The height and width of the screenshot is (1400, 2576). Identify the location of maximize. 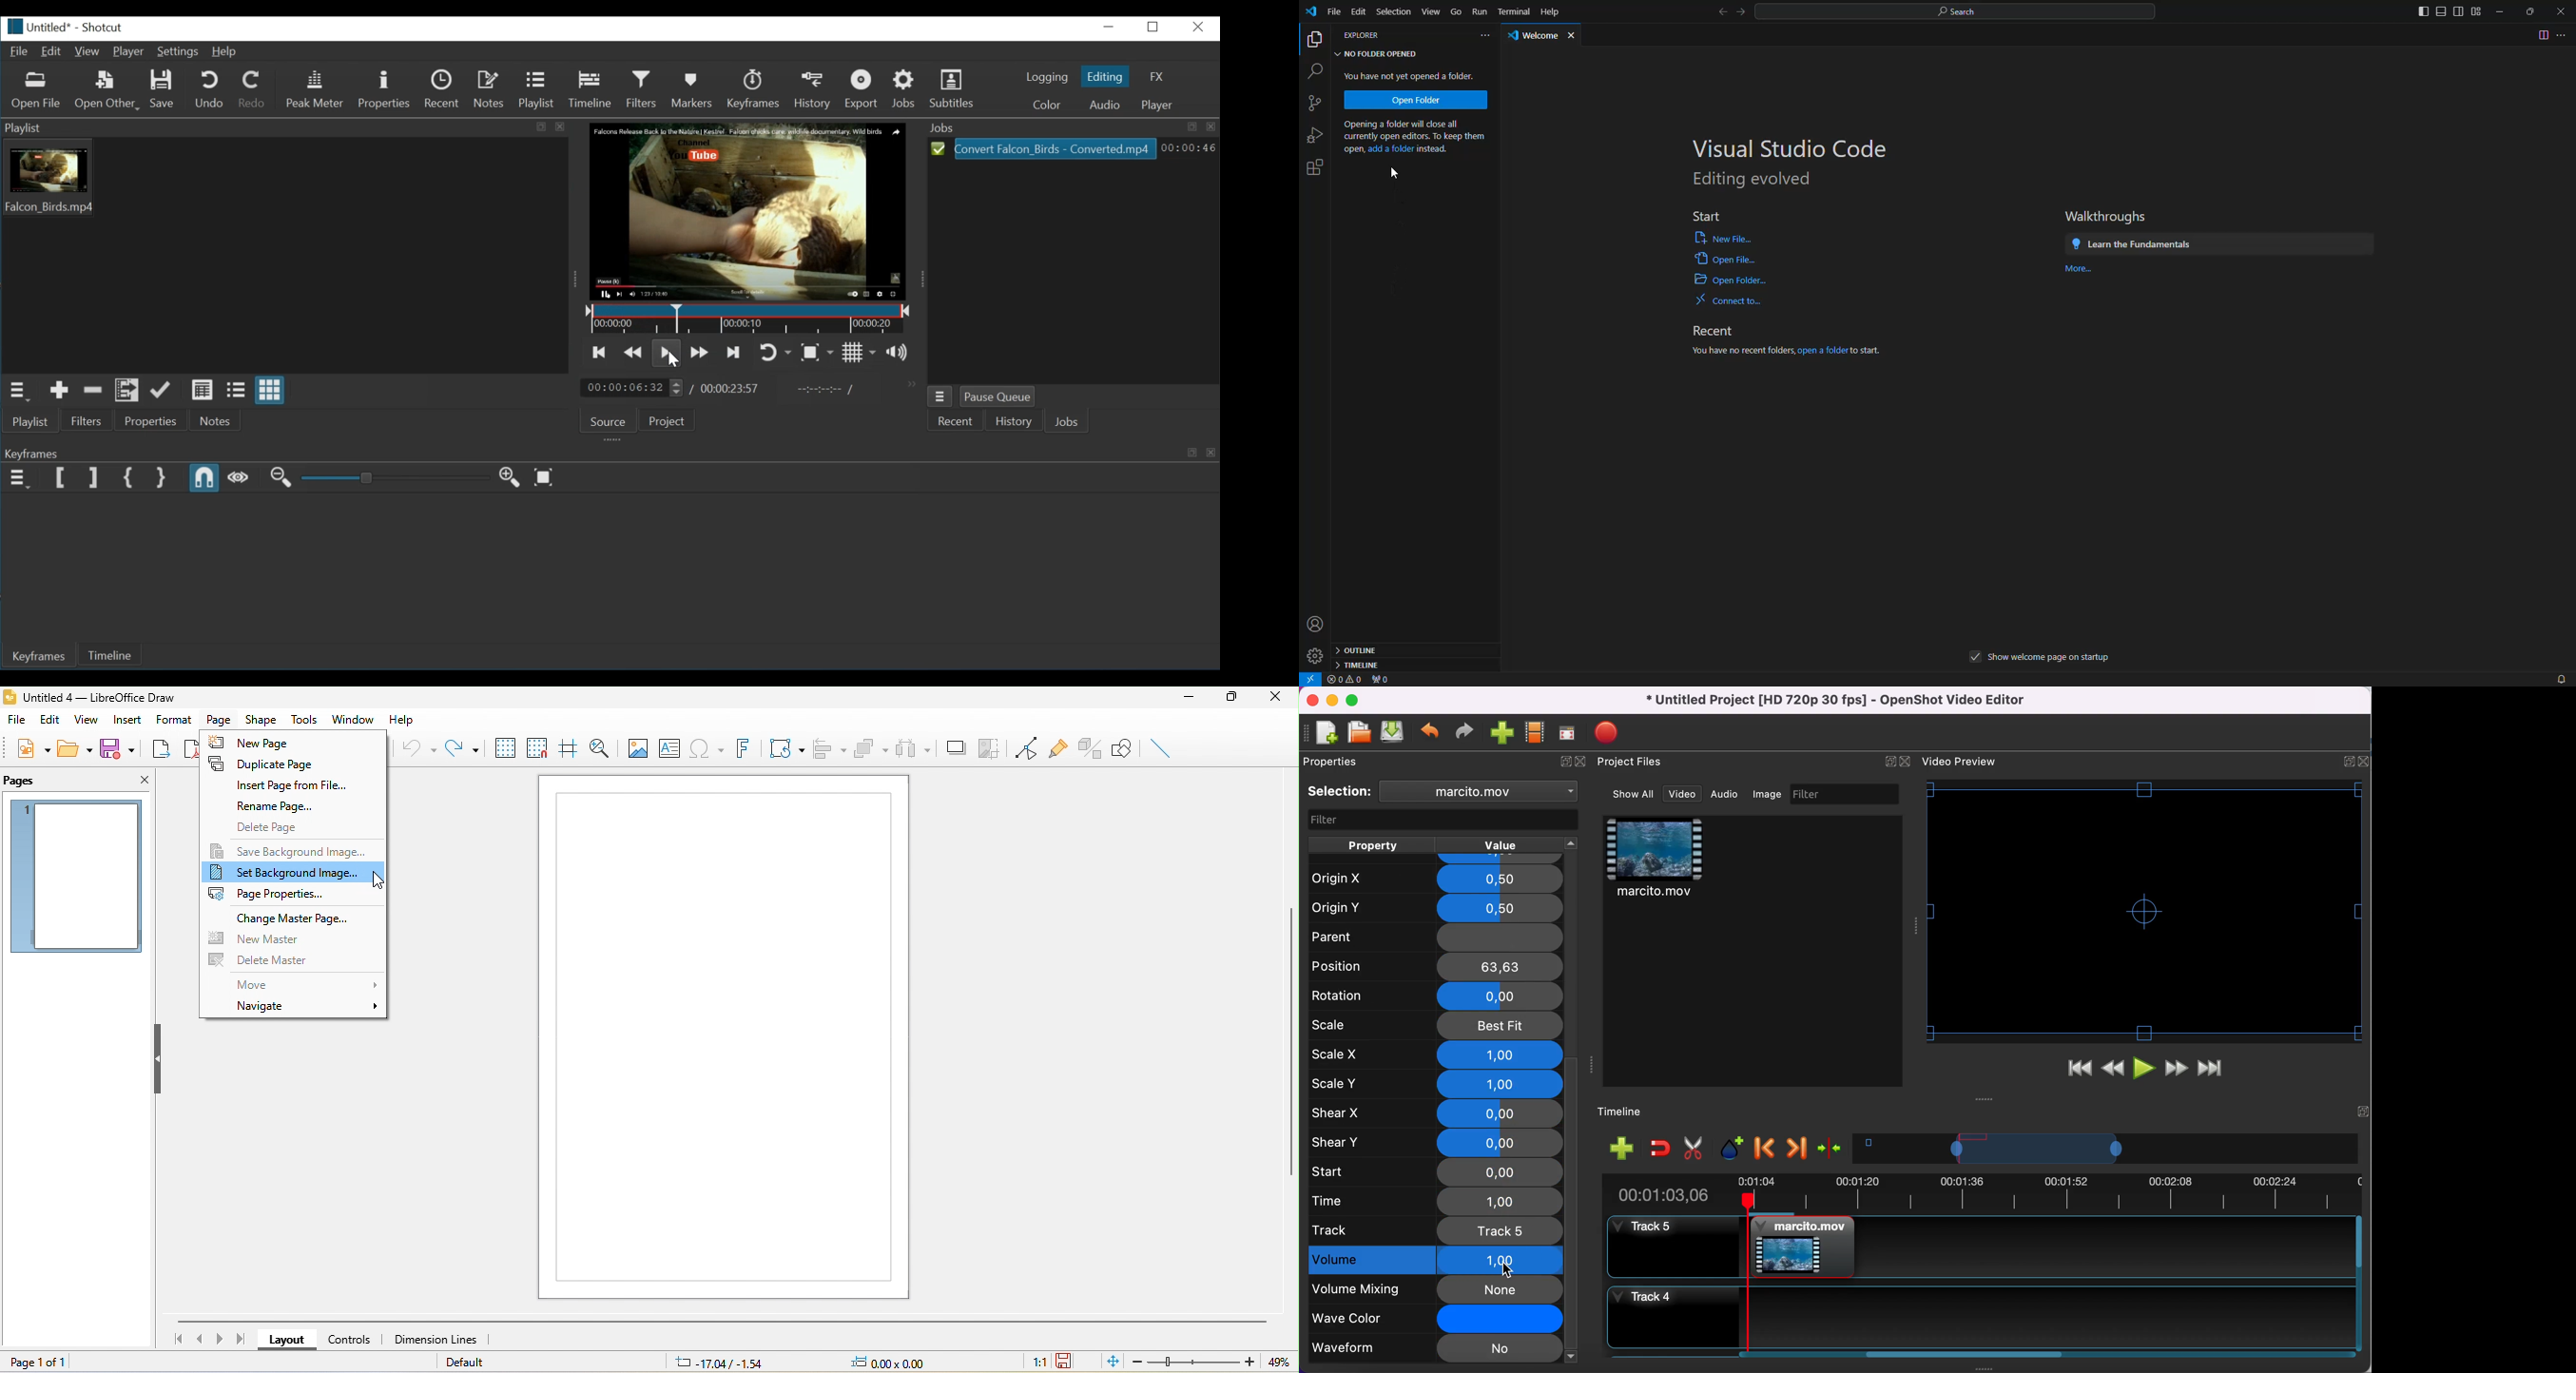
(1235, 699).